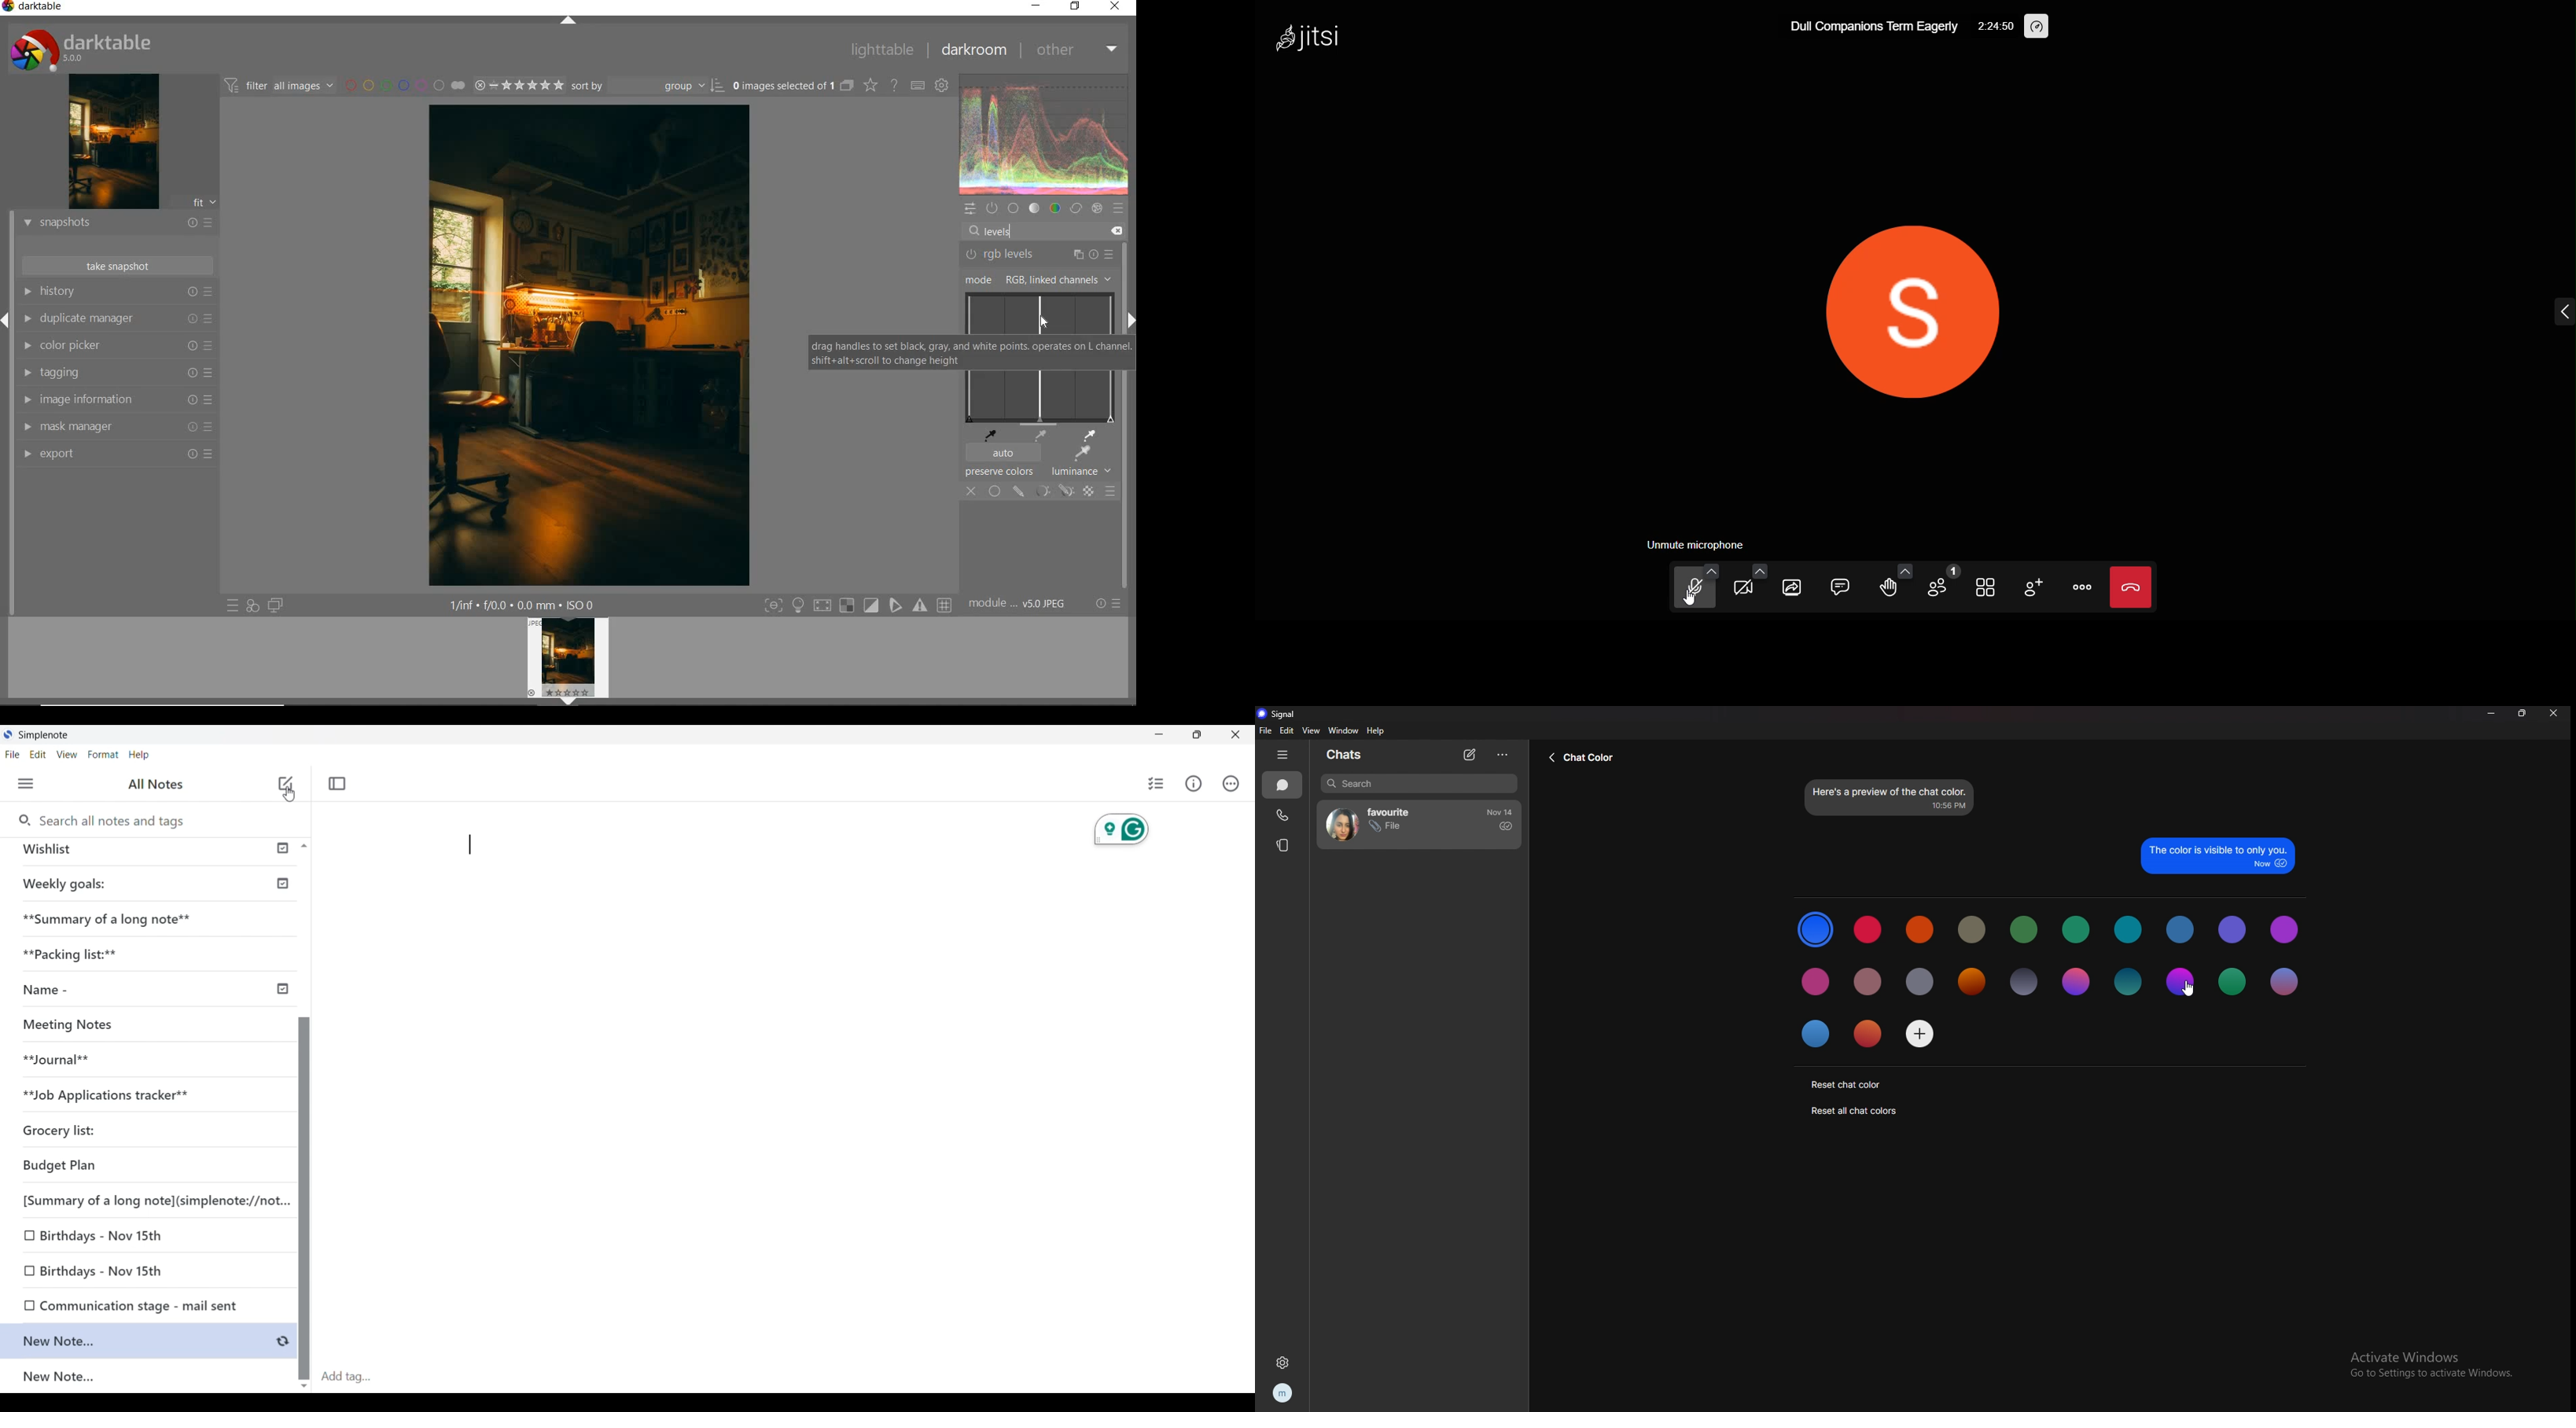 The width and height of the screenshot is (2576, 1428). I want to click on Grocery list:, so click(59, 1128).